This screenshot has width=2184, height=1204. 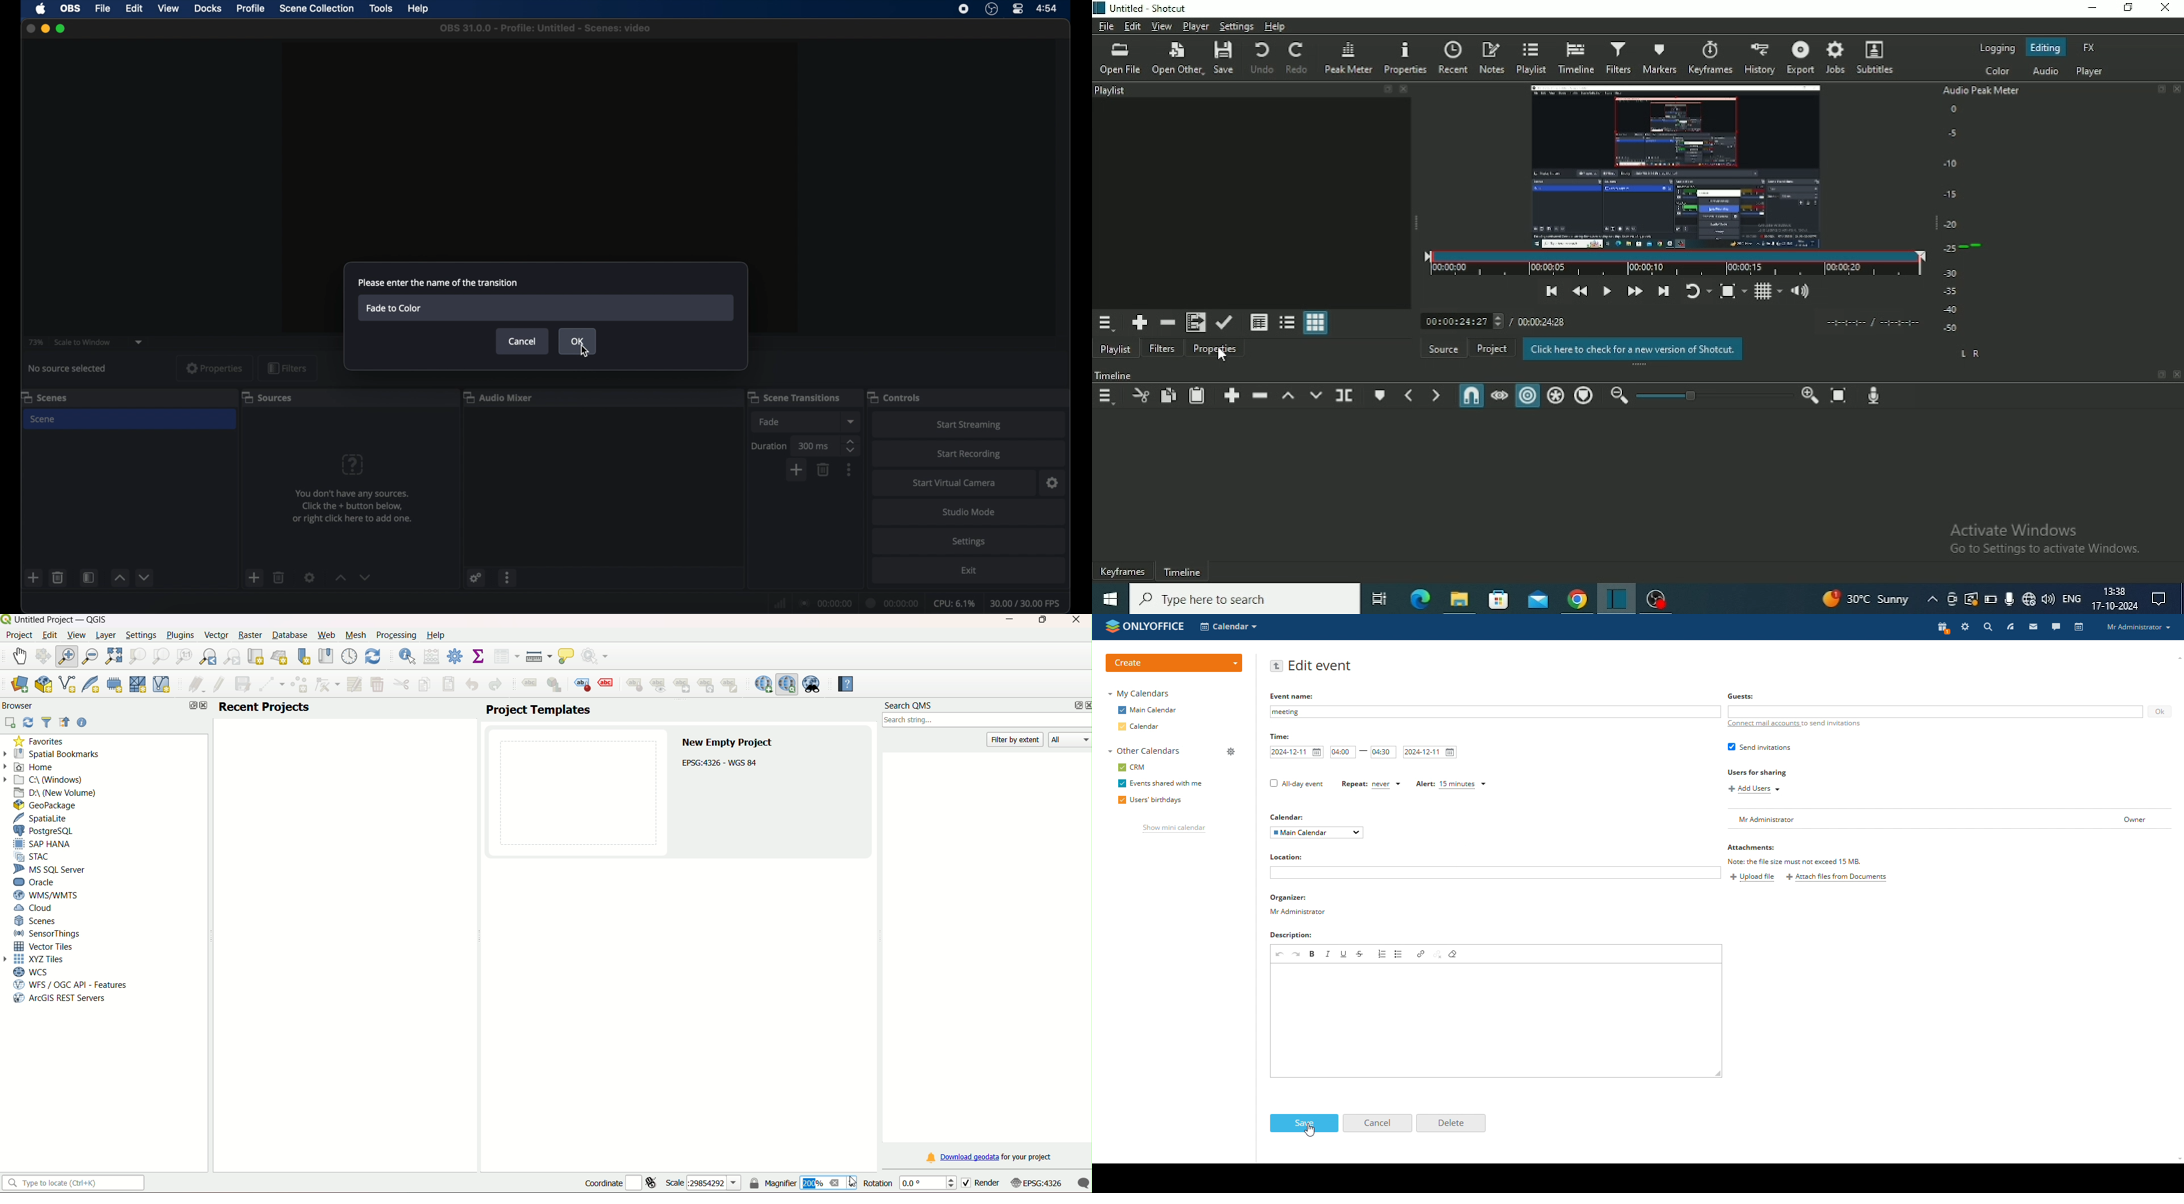 I want to click on upload files, so click(x=1752, y=878).